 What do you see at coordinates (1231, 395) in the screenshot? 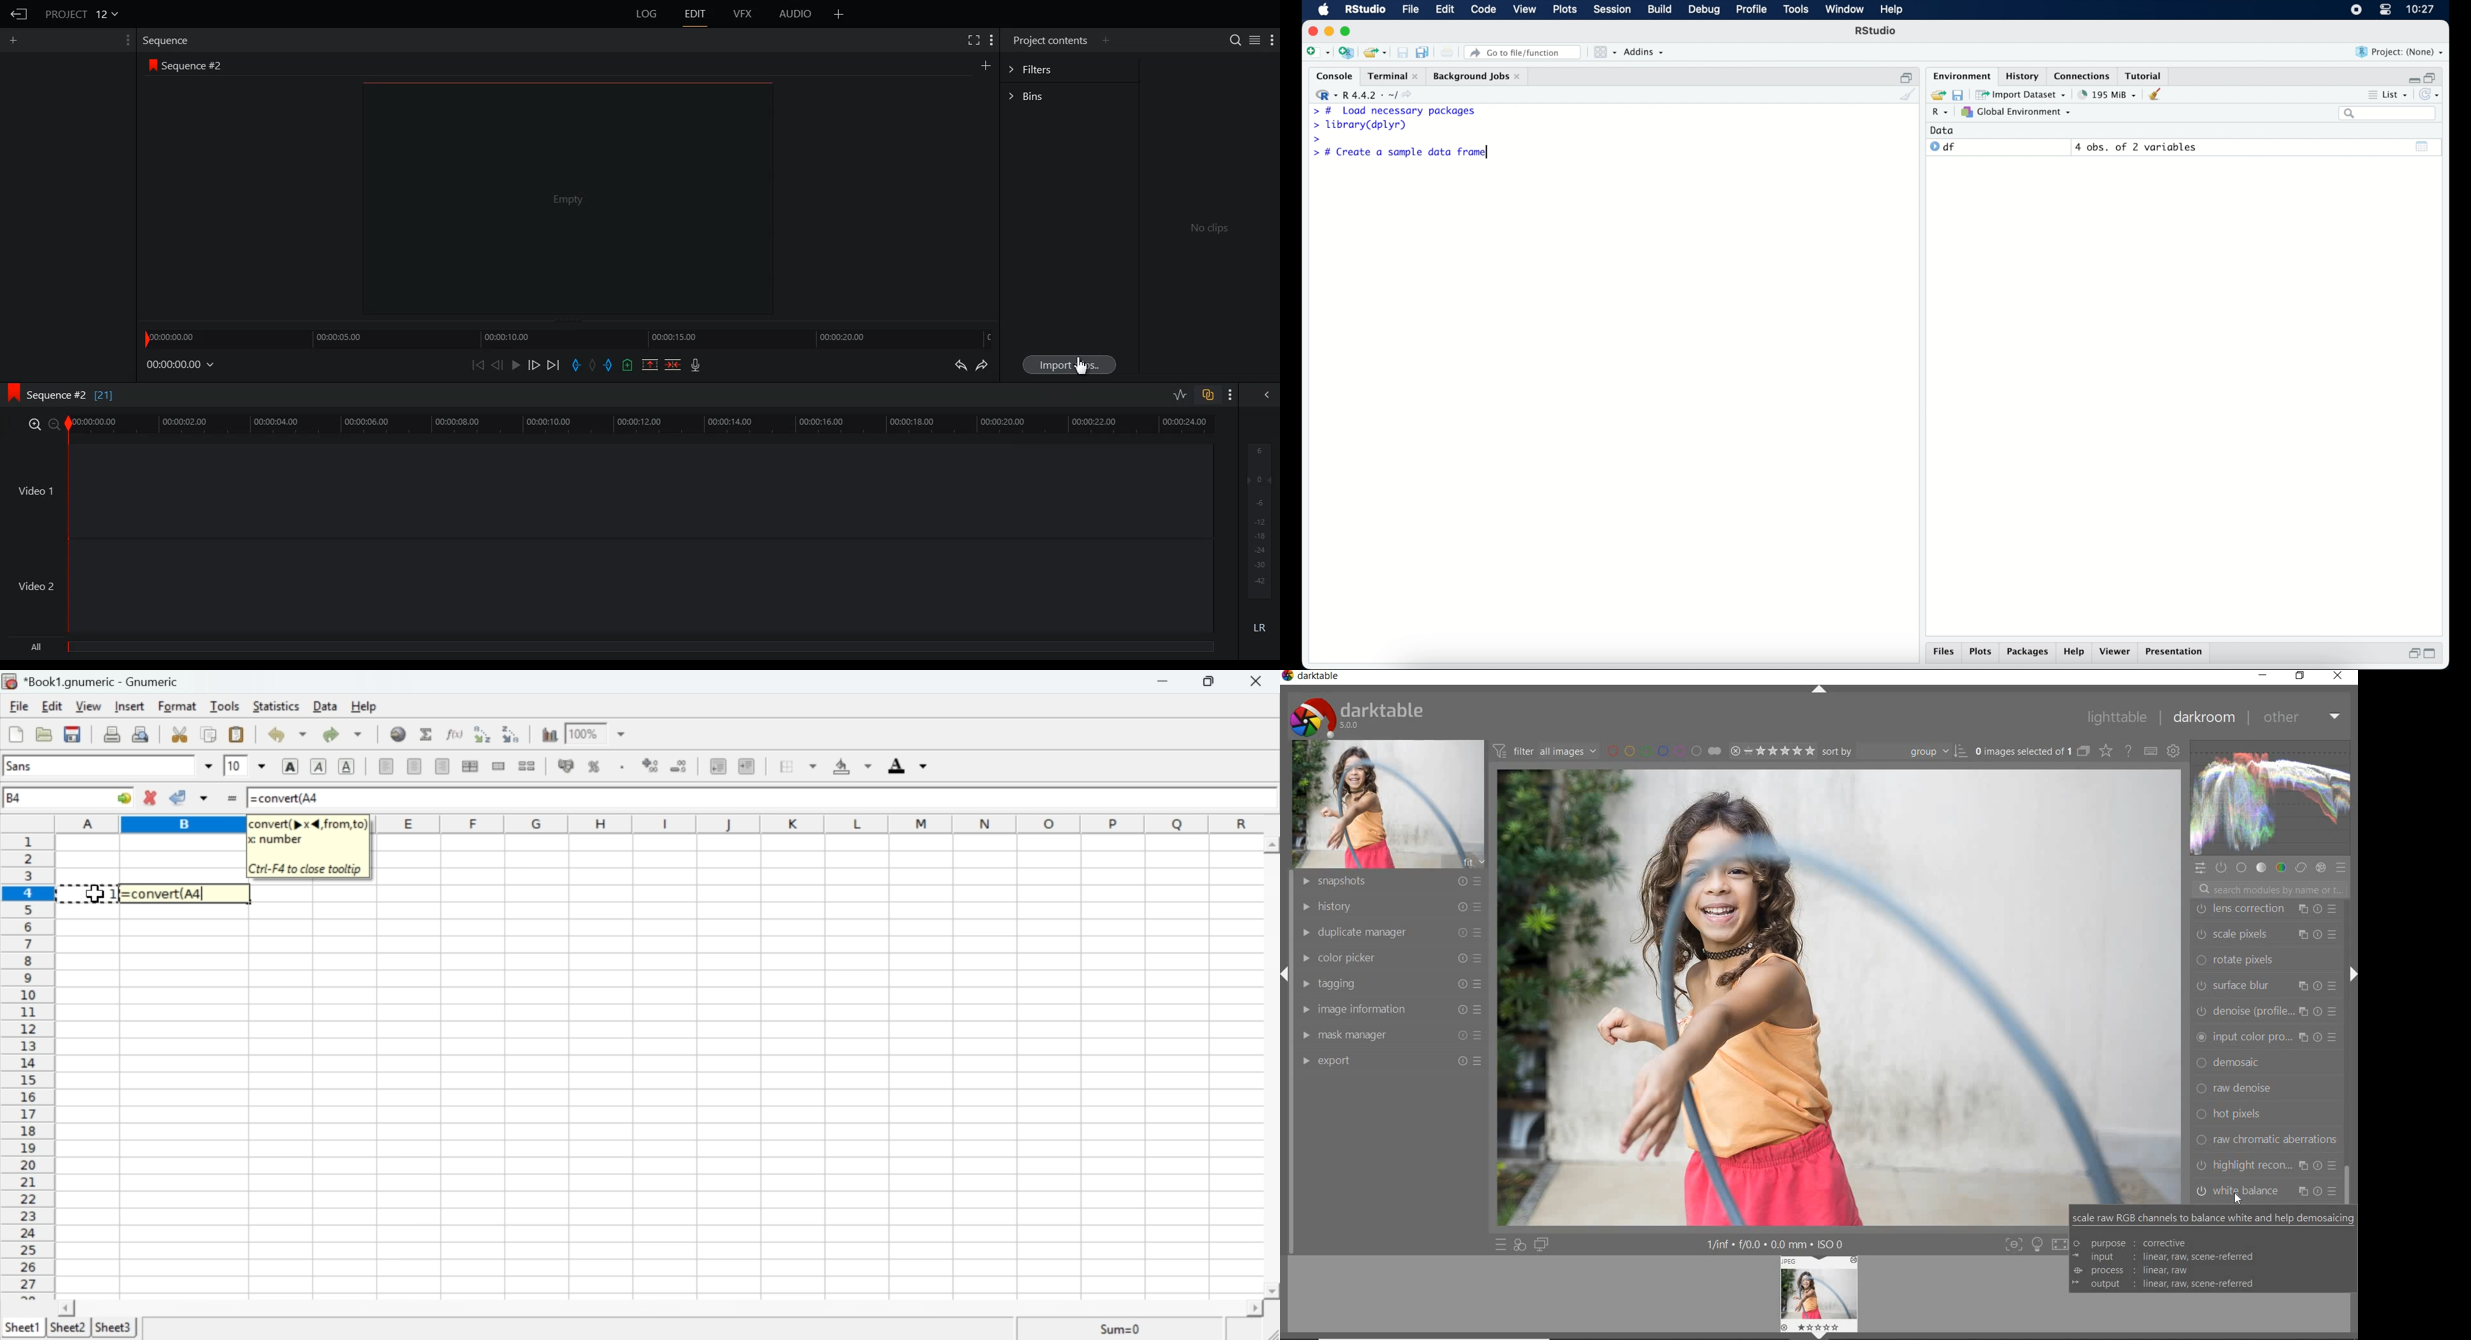
I see `Show Setting Menu` at bounding box center [1231, 395].